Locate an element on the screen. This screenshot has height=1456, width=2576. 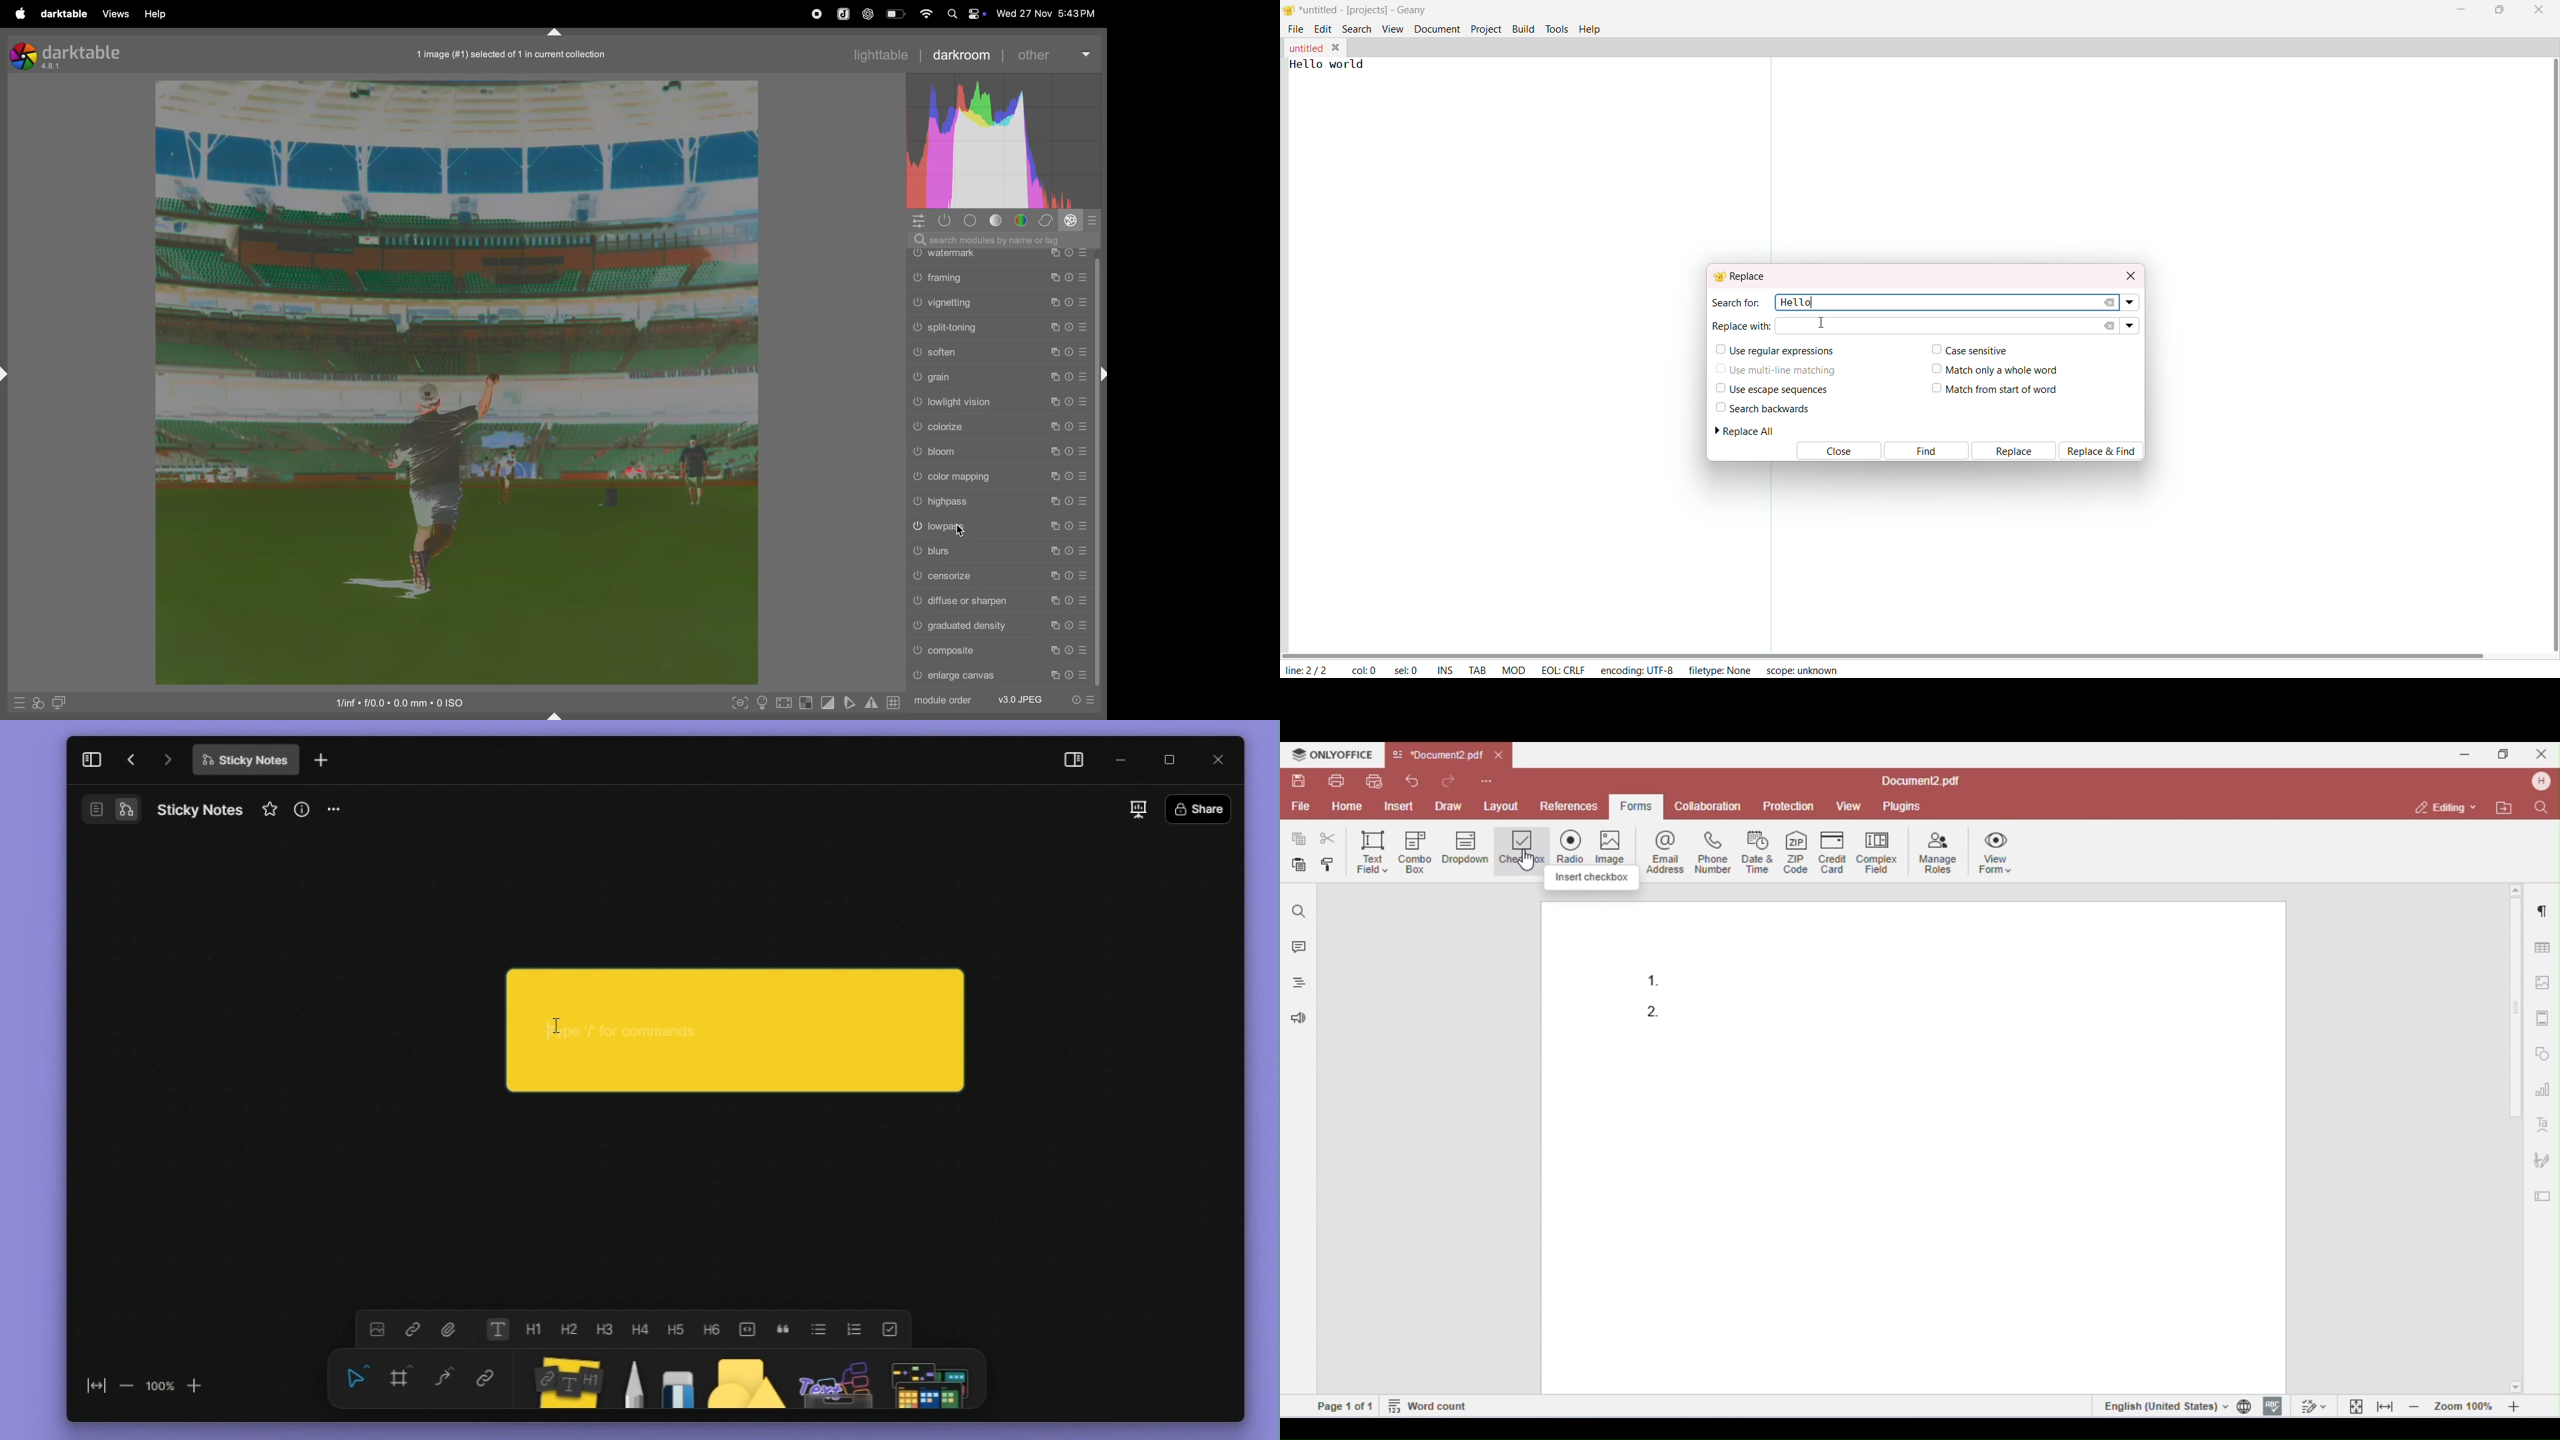
module order is located at coordinates (1004, 699).